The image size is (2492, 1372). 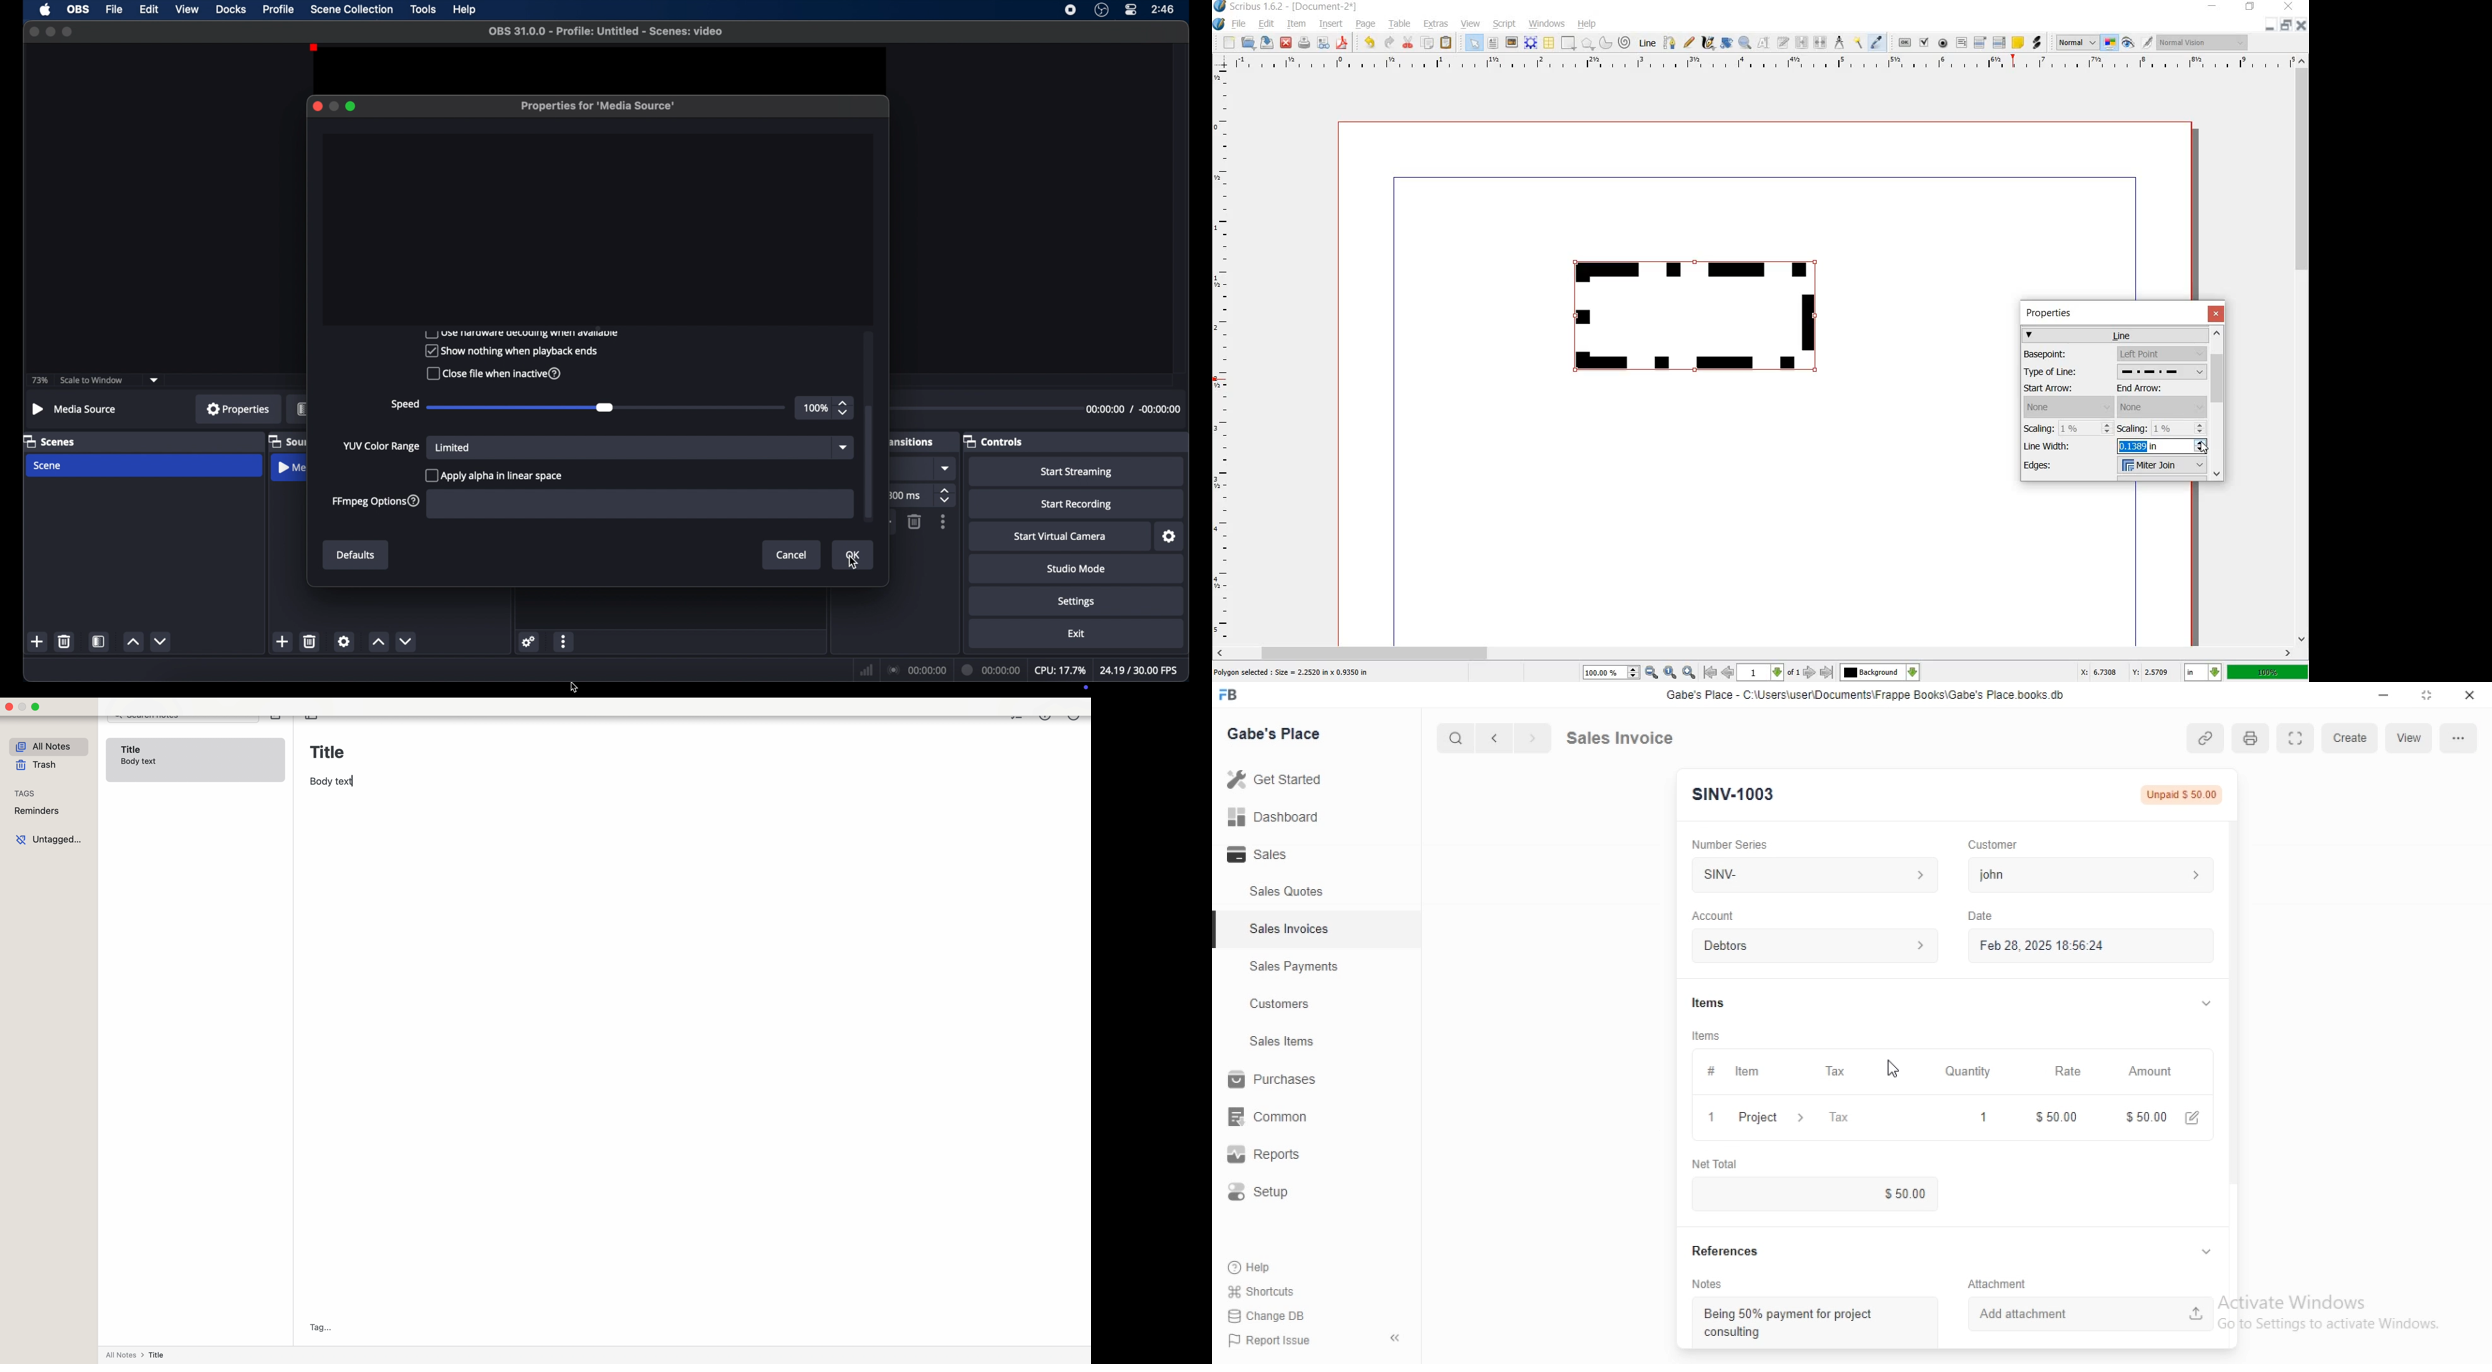 I want to click on trash, so click(x=36, y=765).